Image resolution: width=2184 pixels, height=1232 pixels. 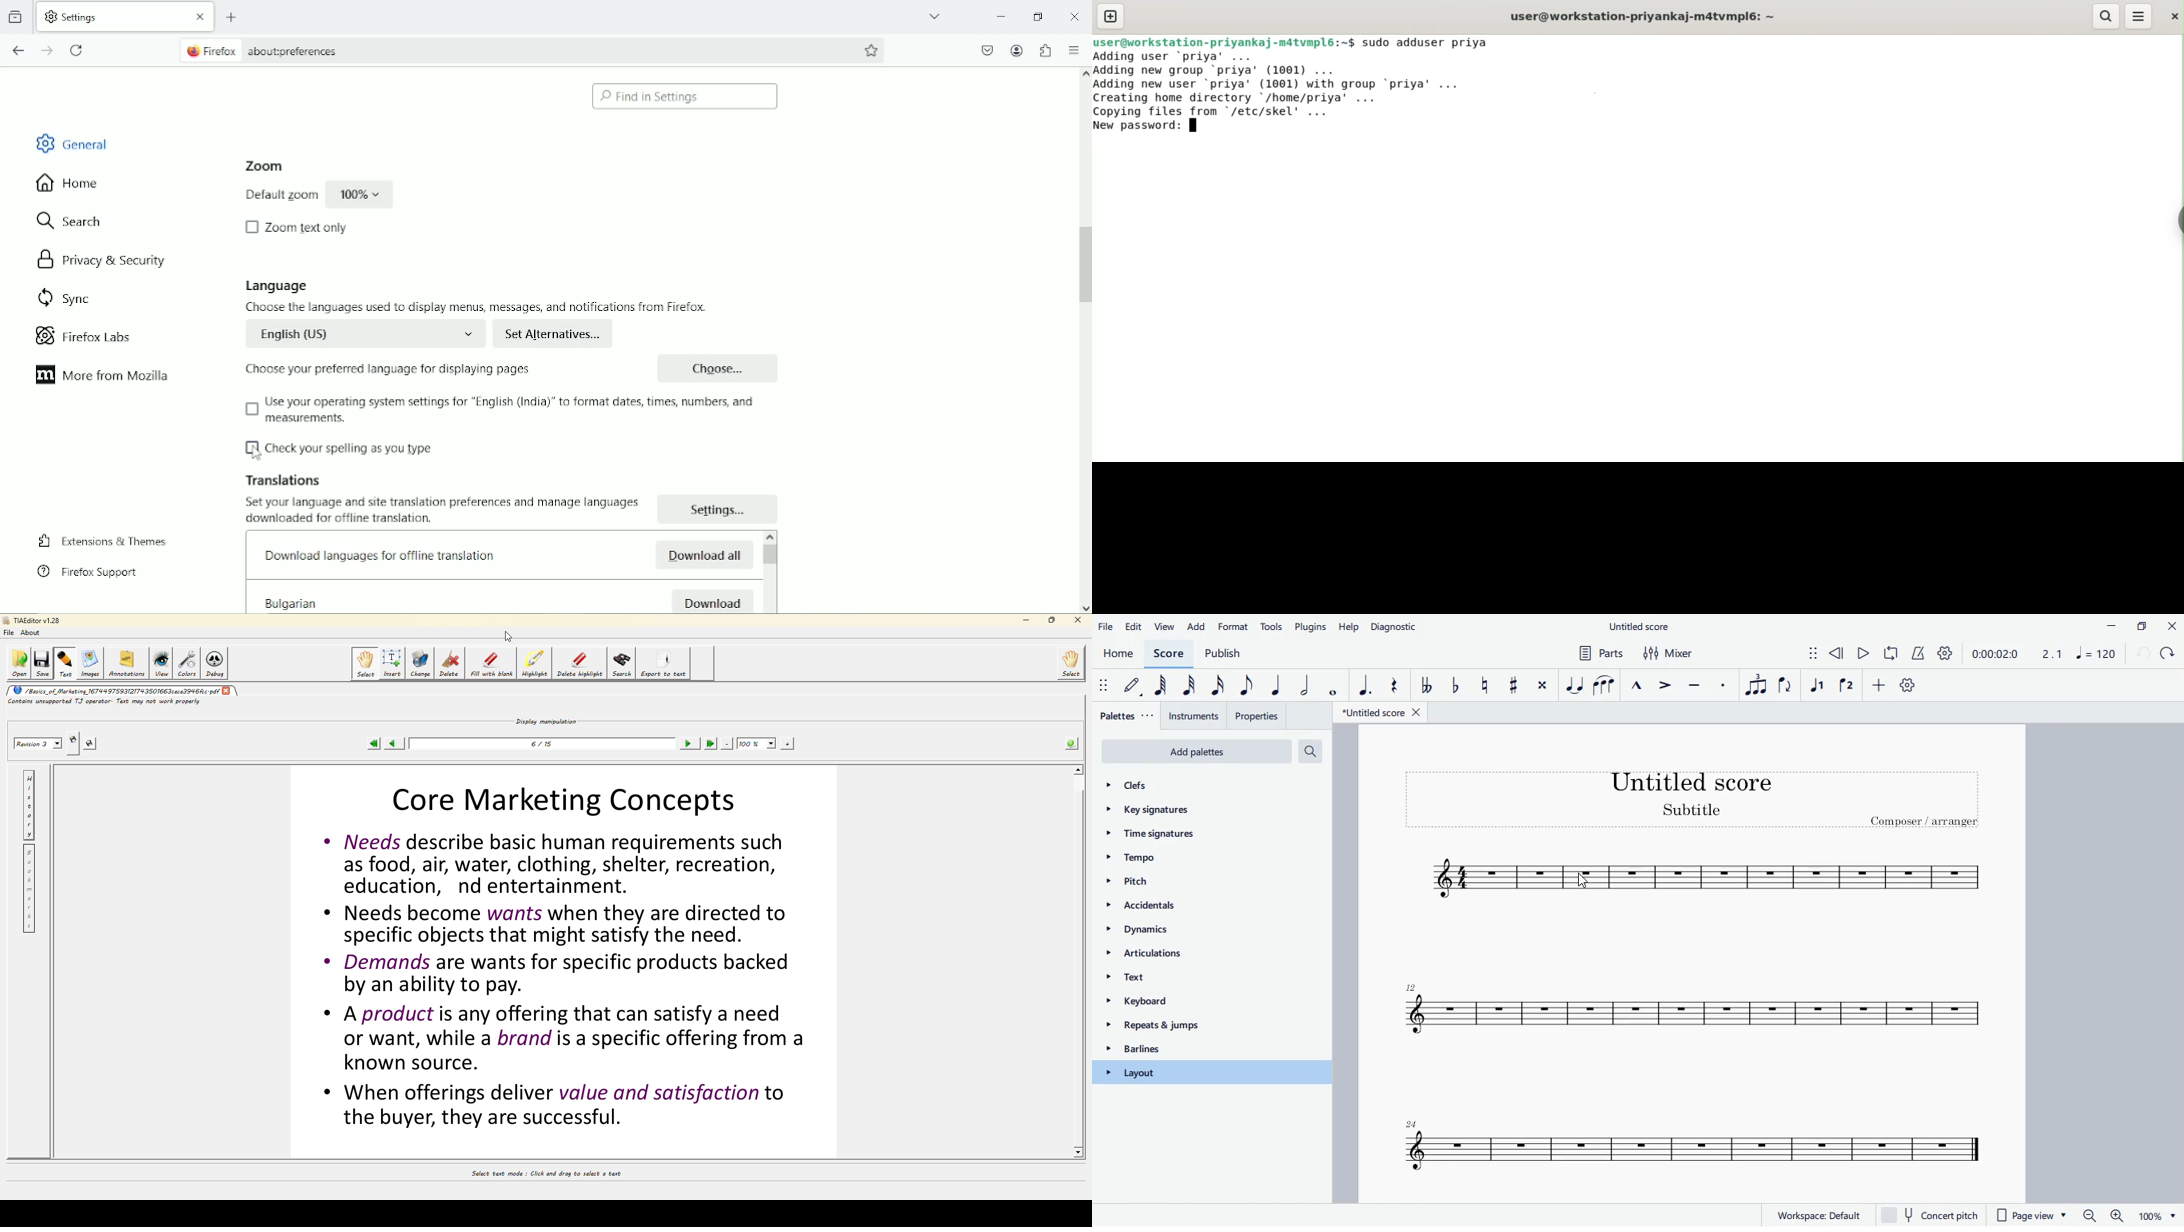 What do you see at coordinates (339, 449) in the screenshot?
I see `Check your spelling as you type` at bounding box center [339, 449].